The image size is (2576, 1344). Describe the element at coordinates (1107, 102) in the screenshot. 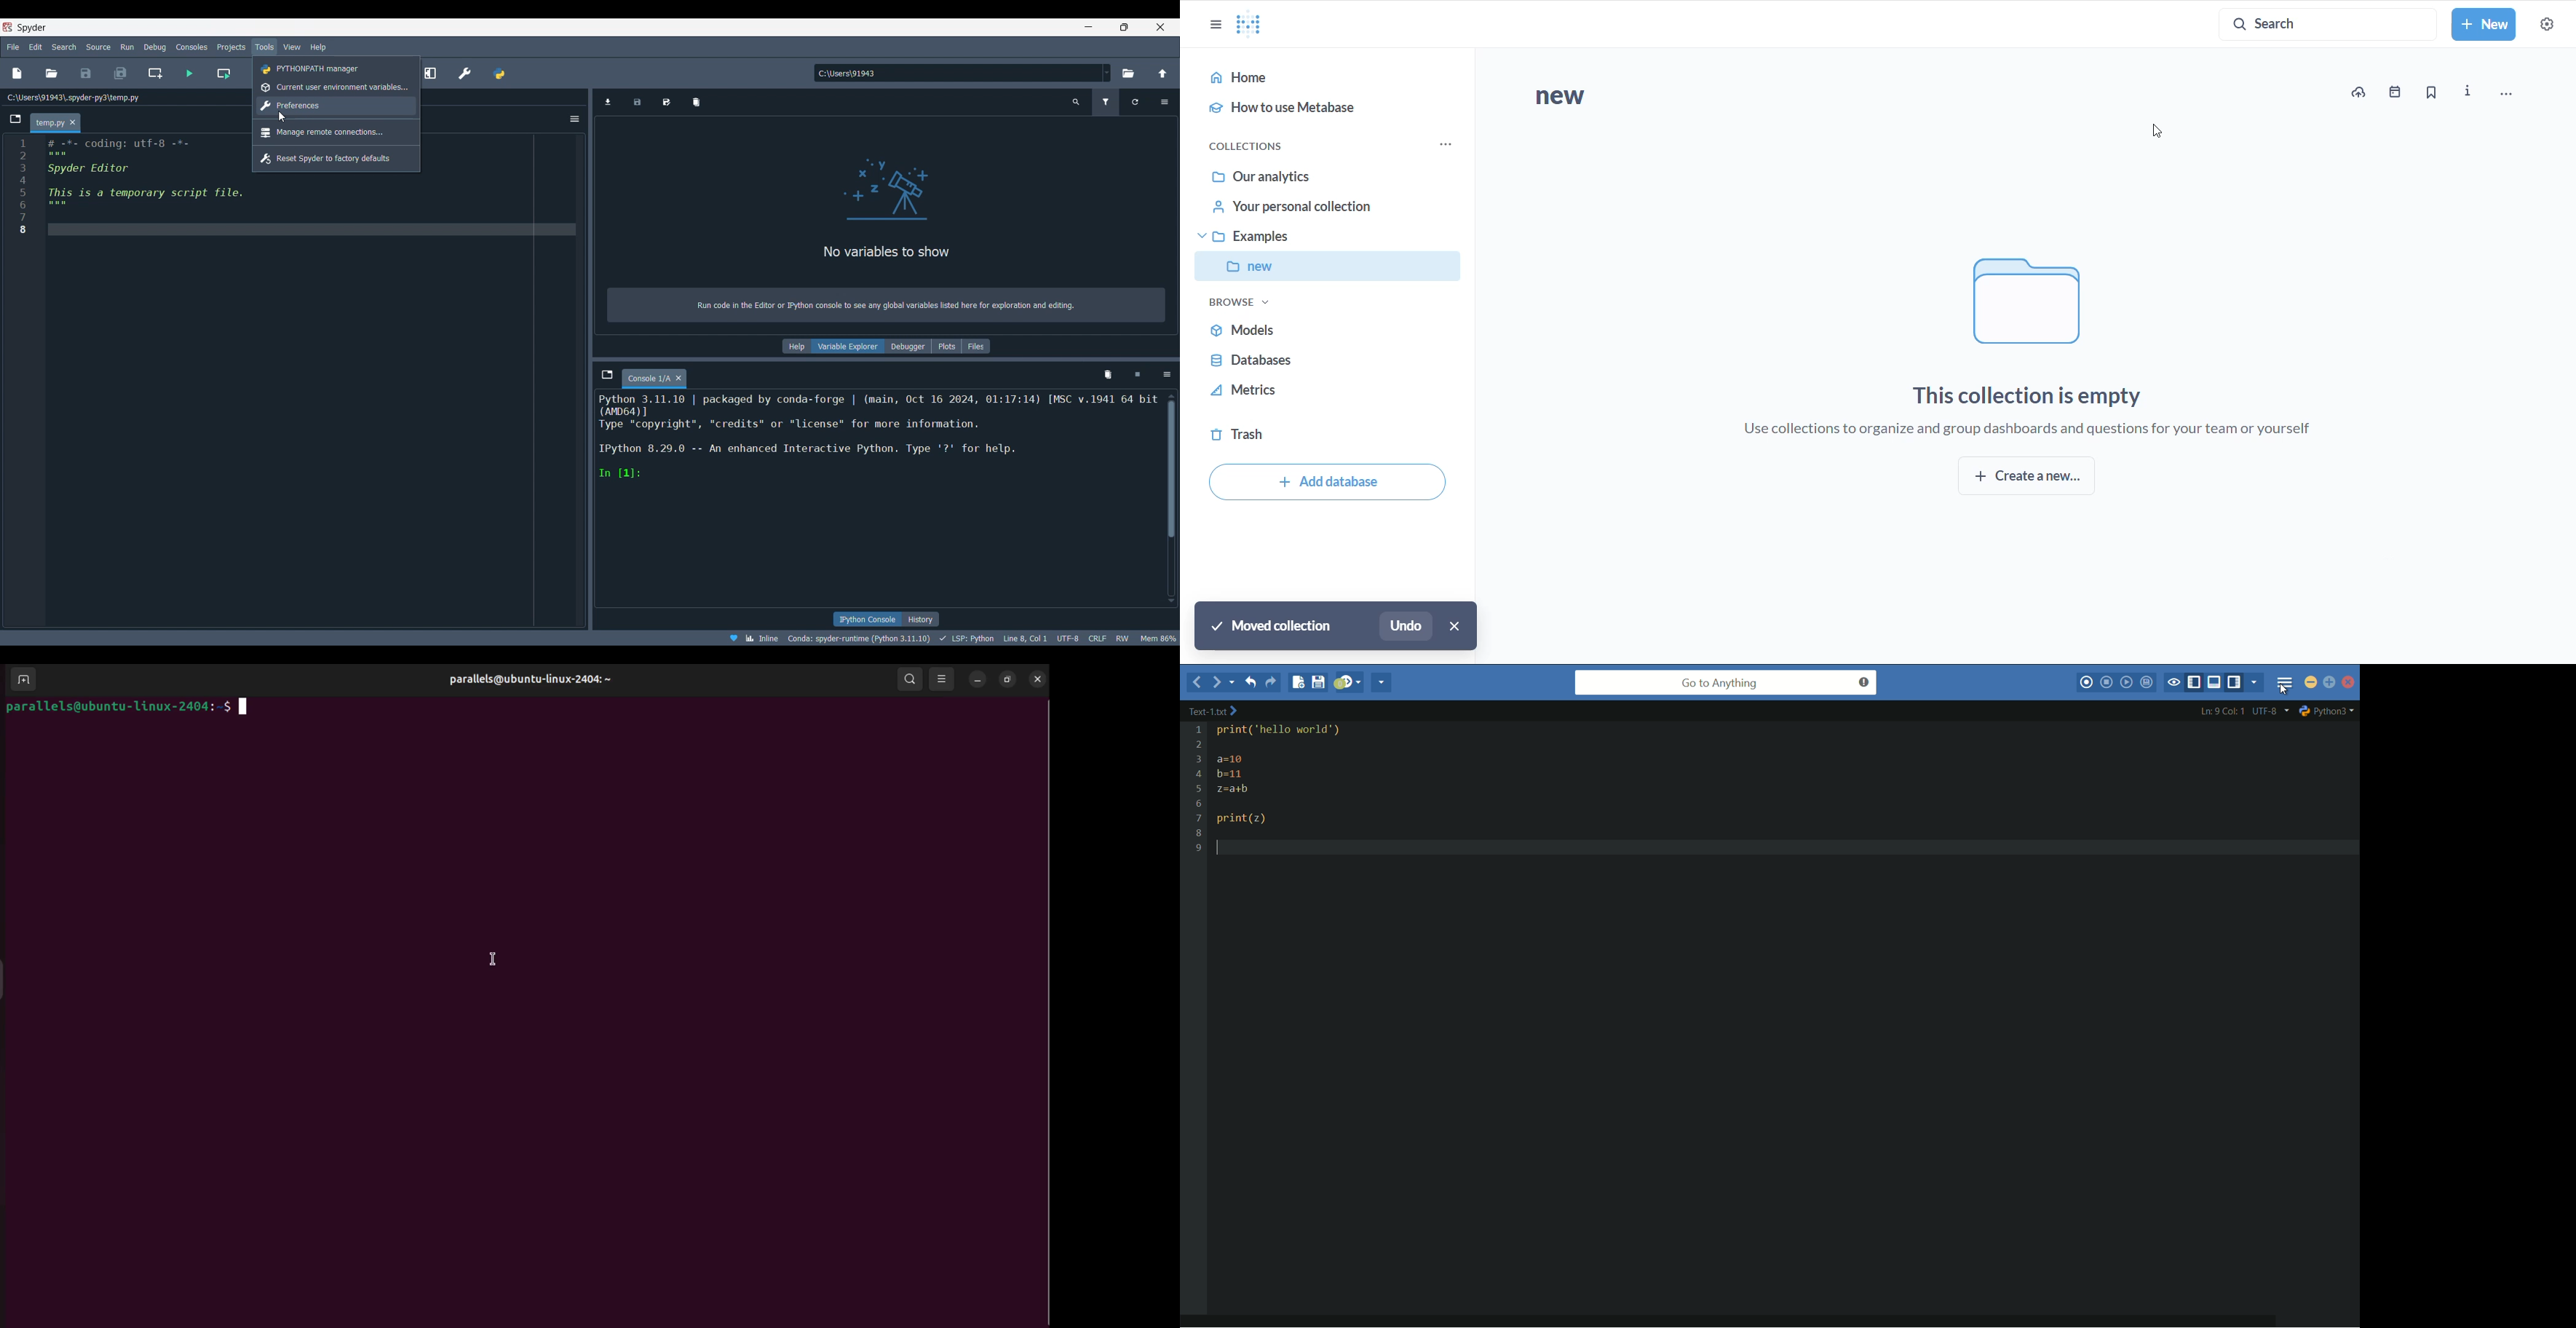

I see `Filter variables, current selection` at that location.